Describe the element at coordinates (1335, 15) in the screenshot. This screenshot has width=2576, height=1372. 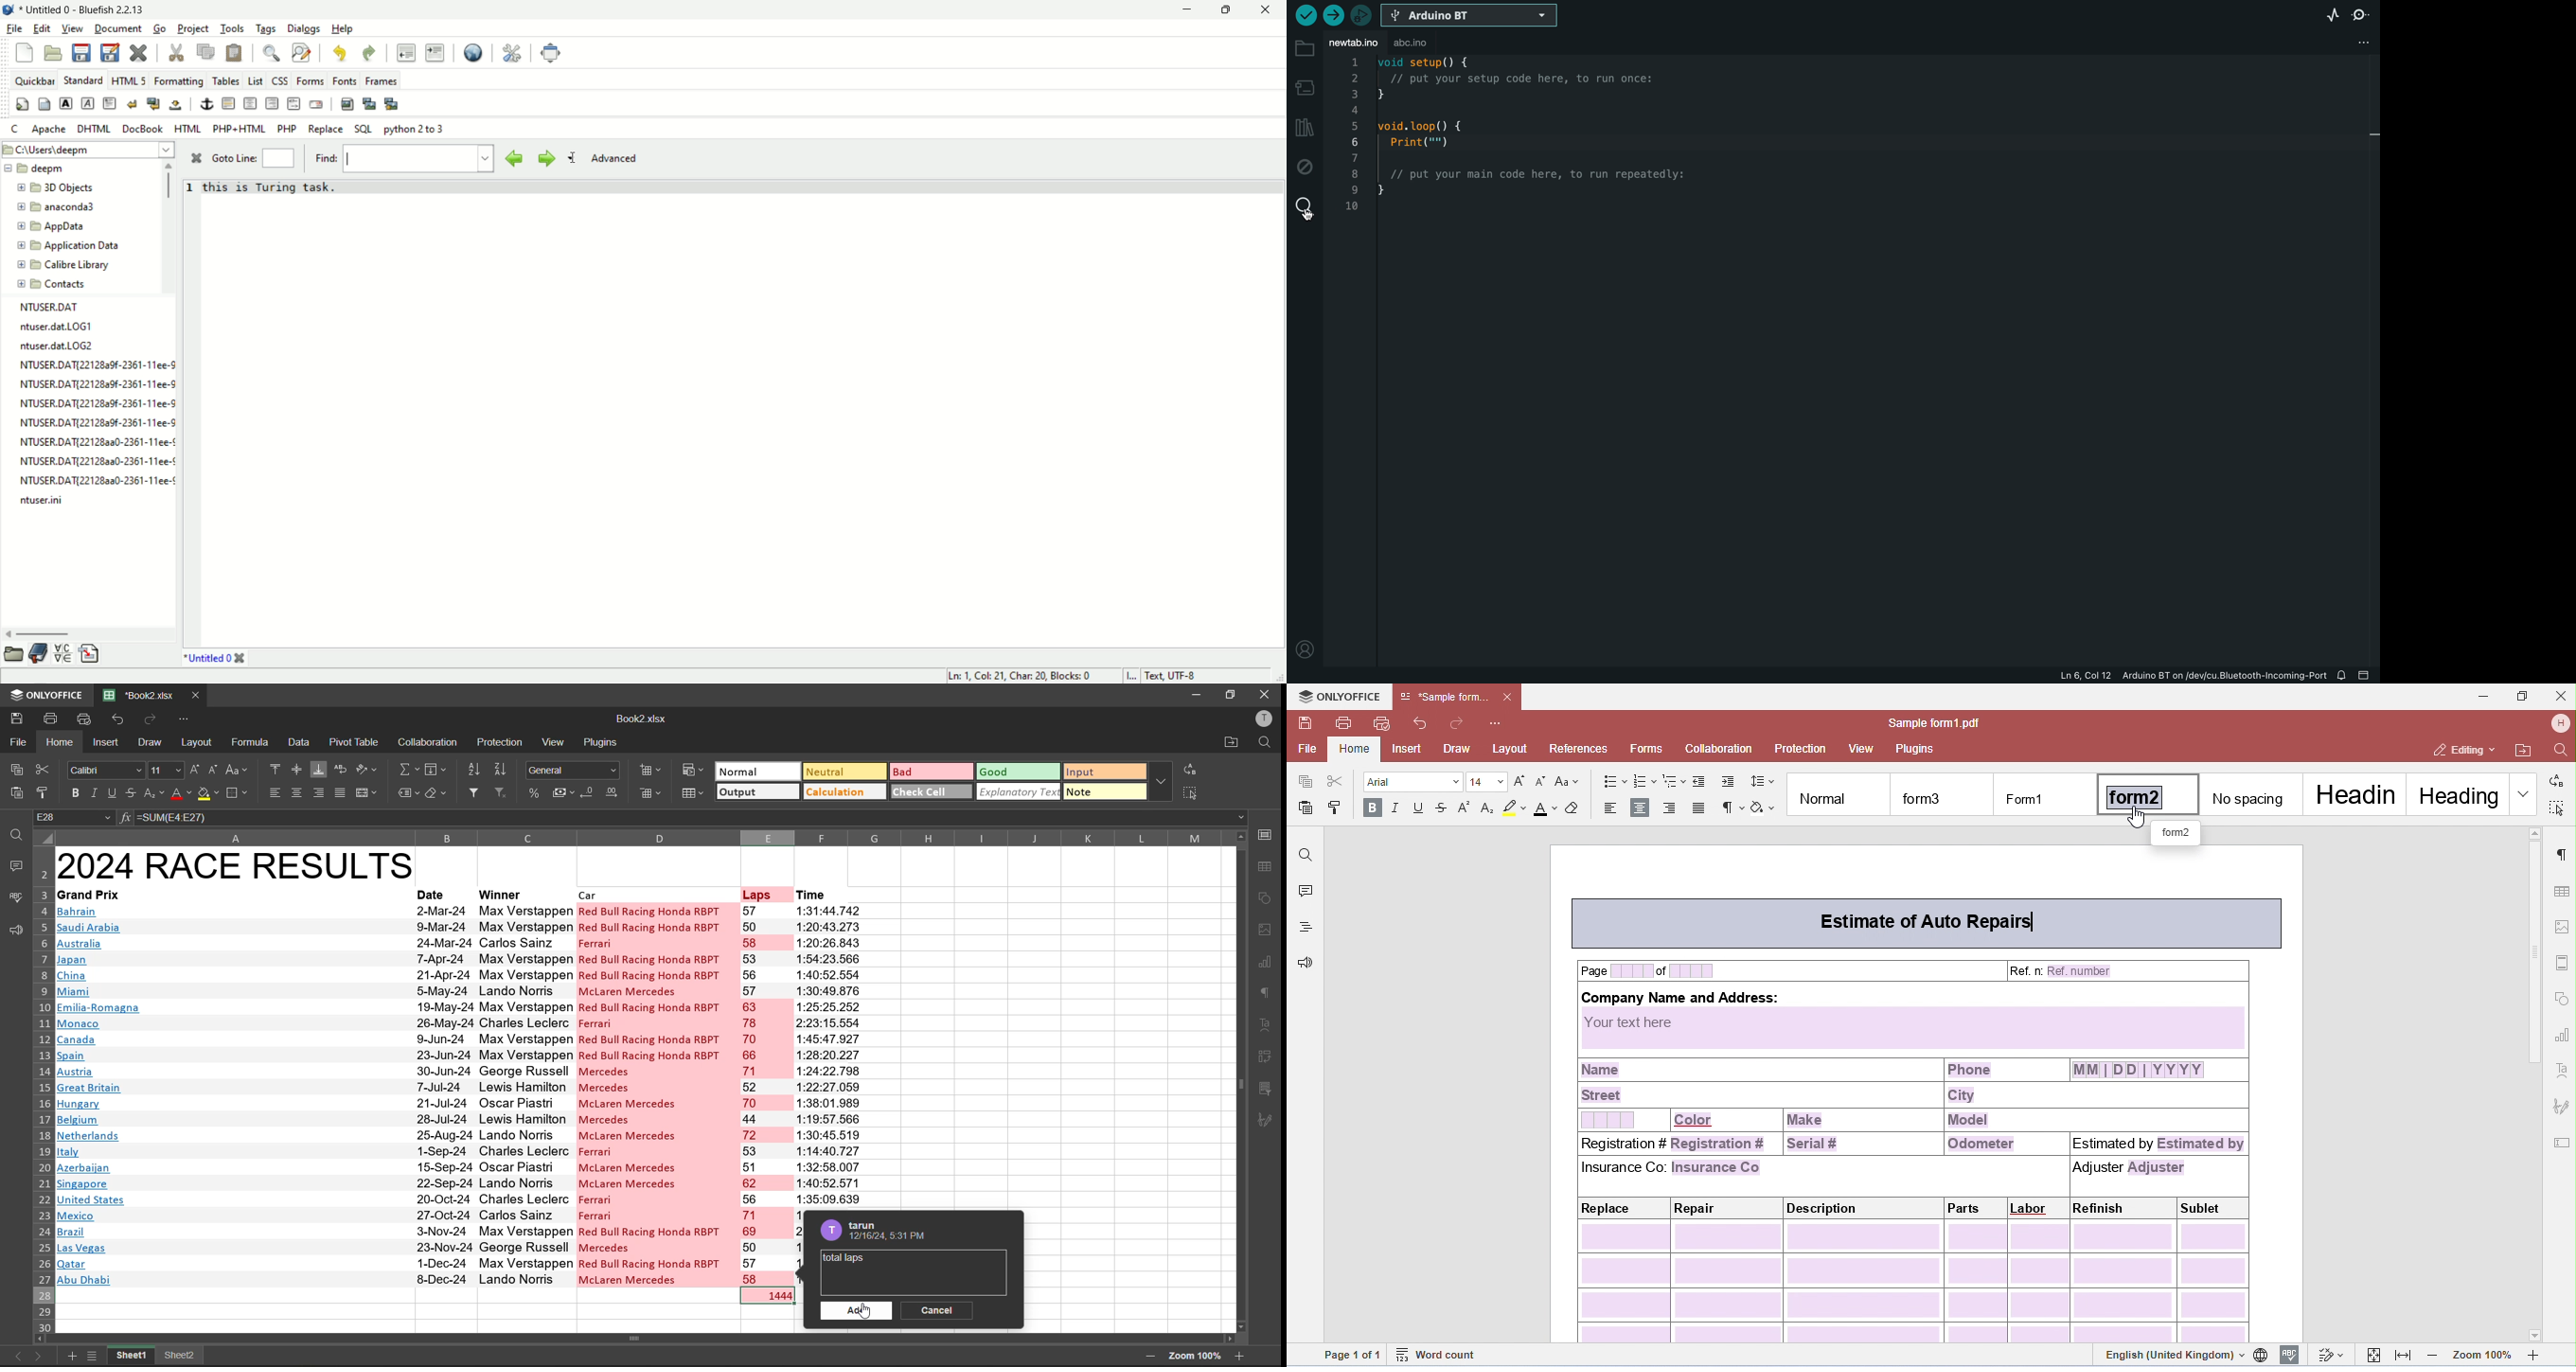
I see `upload` at that location.